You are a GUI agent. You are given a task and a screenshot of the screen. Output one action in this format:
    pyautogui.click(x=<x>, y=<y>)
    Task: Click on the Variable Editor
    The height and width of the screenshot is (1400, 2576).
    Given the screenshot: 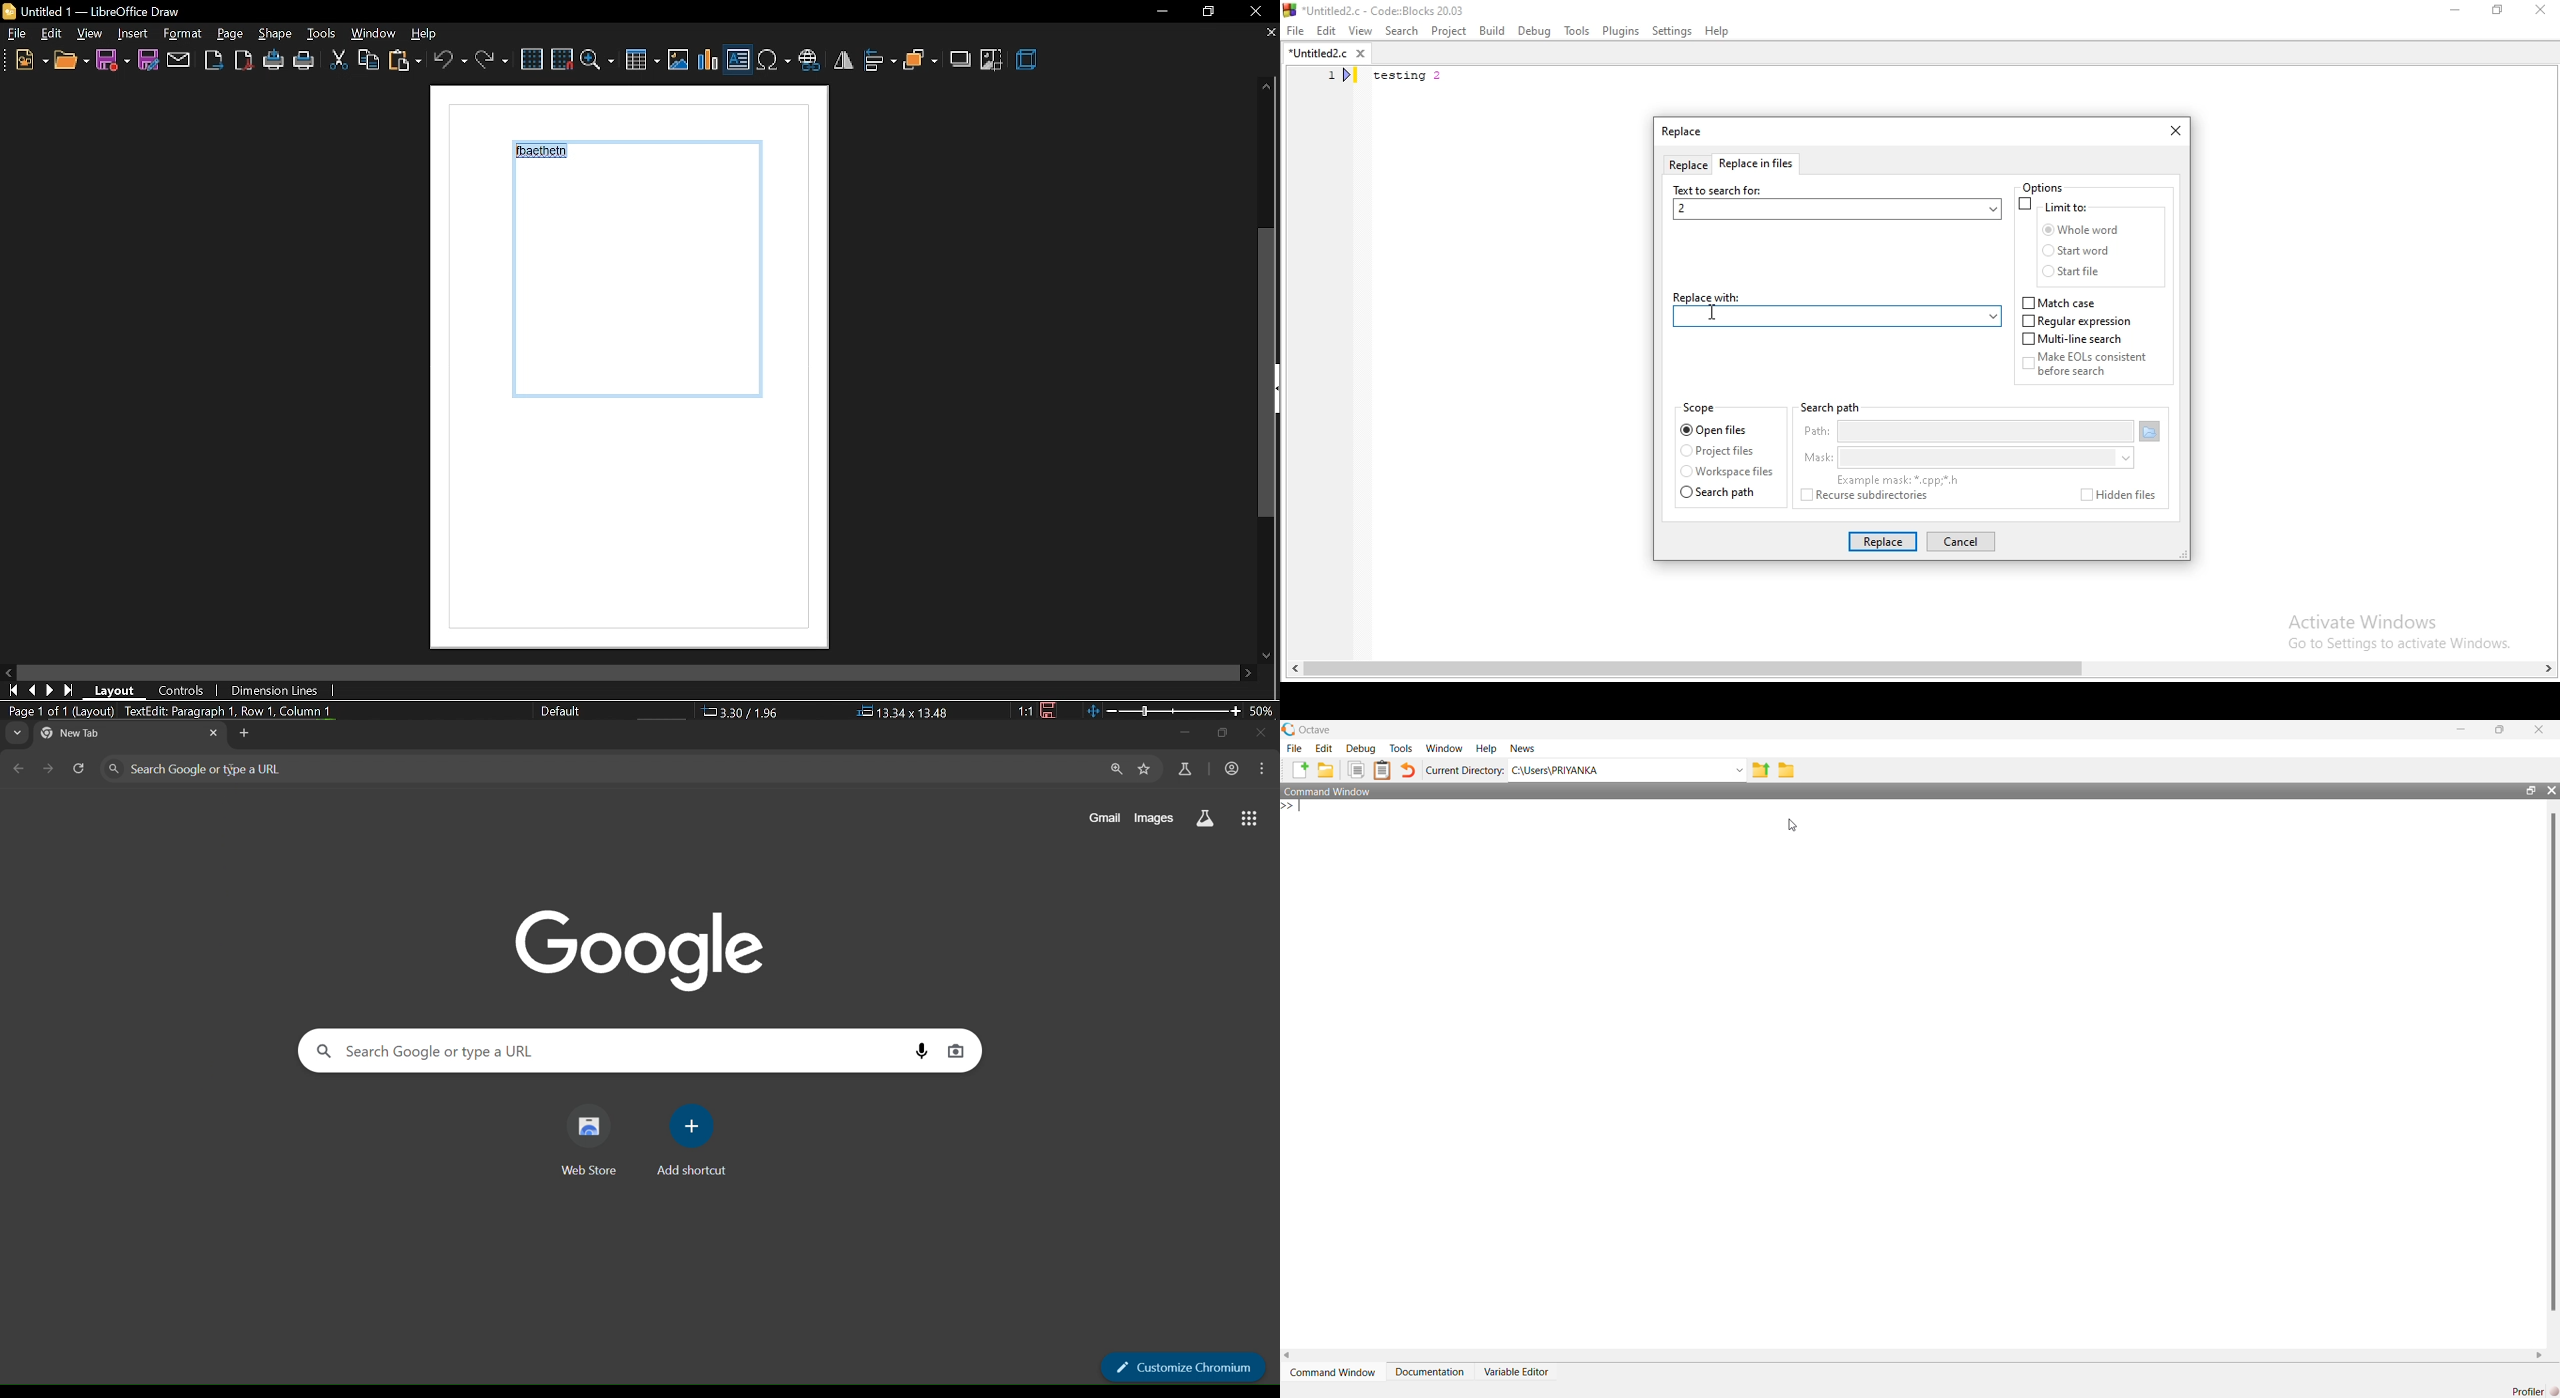 What is the action you would take?
    pyautogui.click(x=1517, y=1371)
    